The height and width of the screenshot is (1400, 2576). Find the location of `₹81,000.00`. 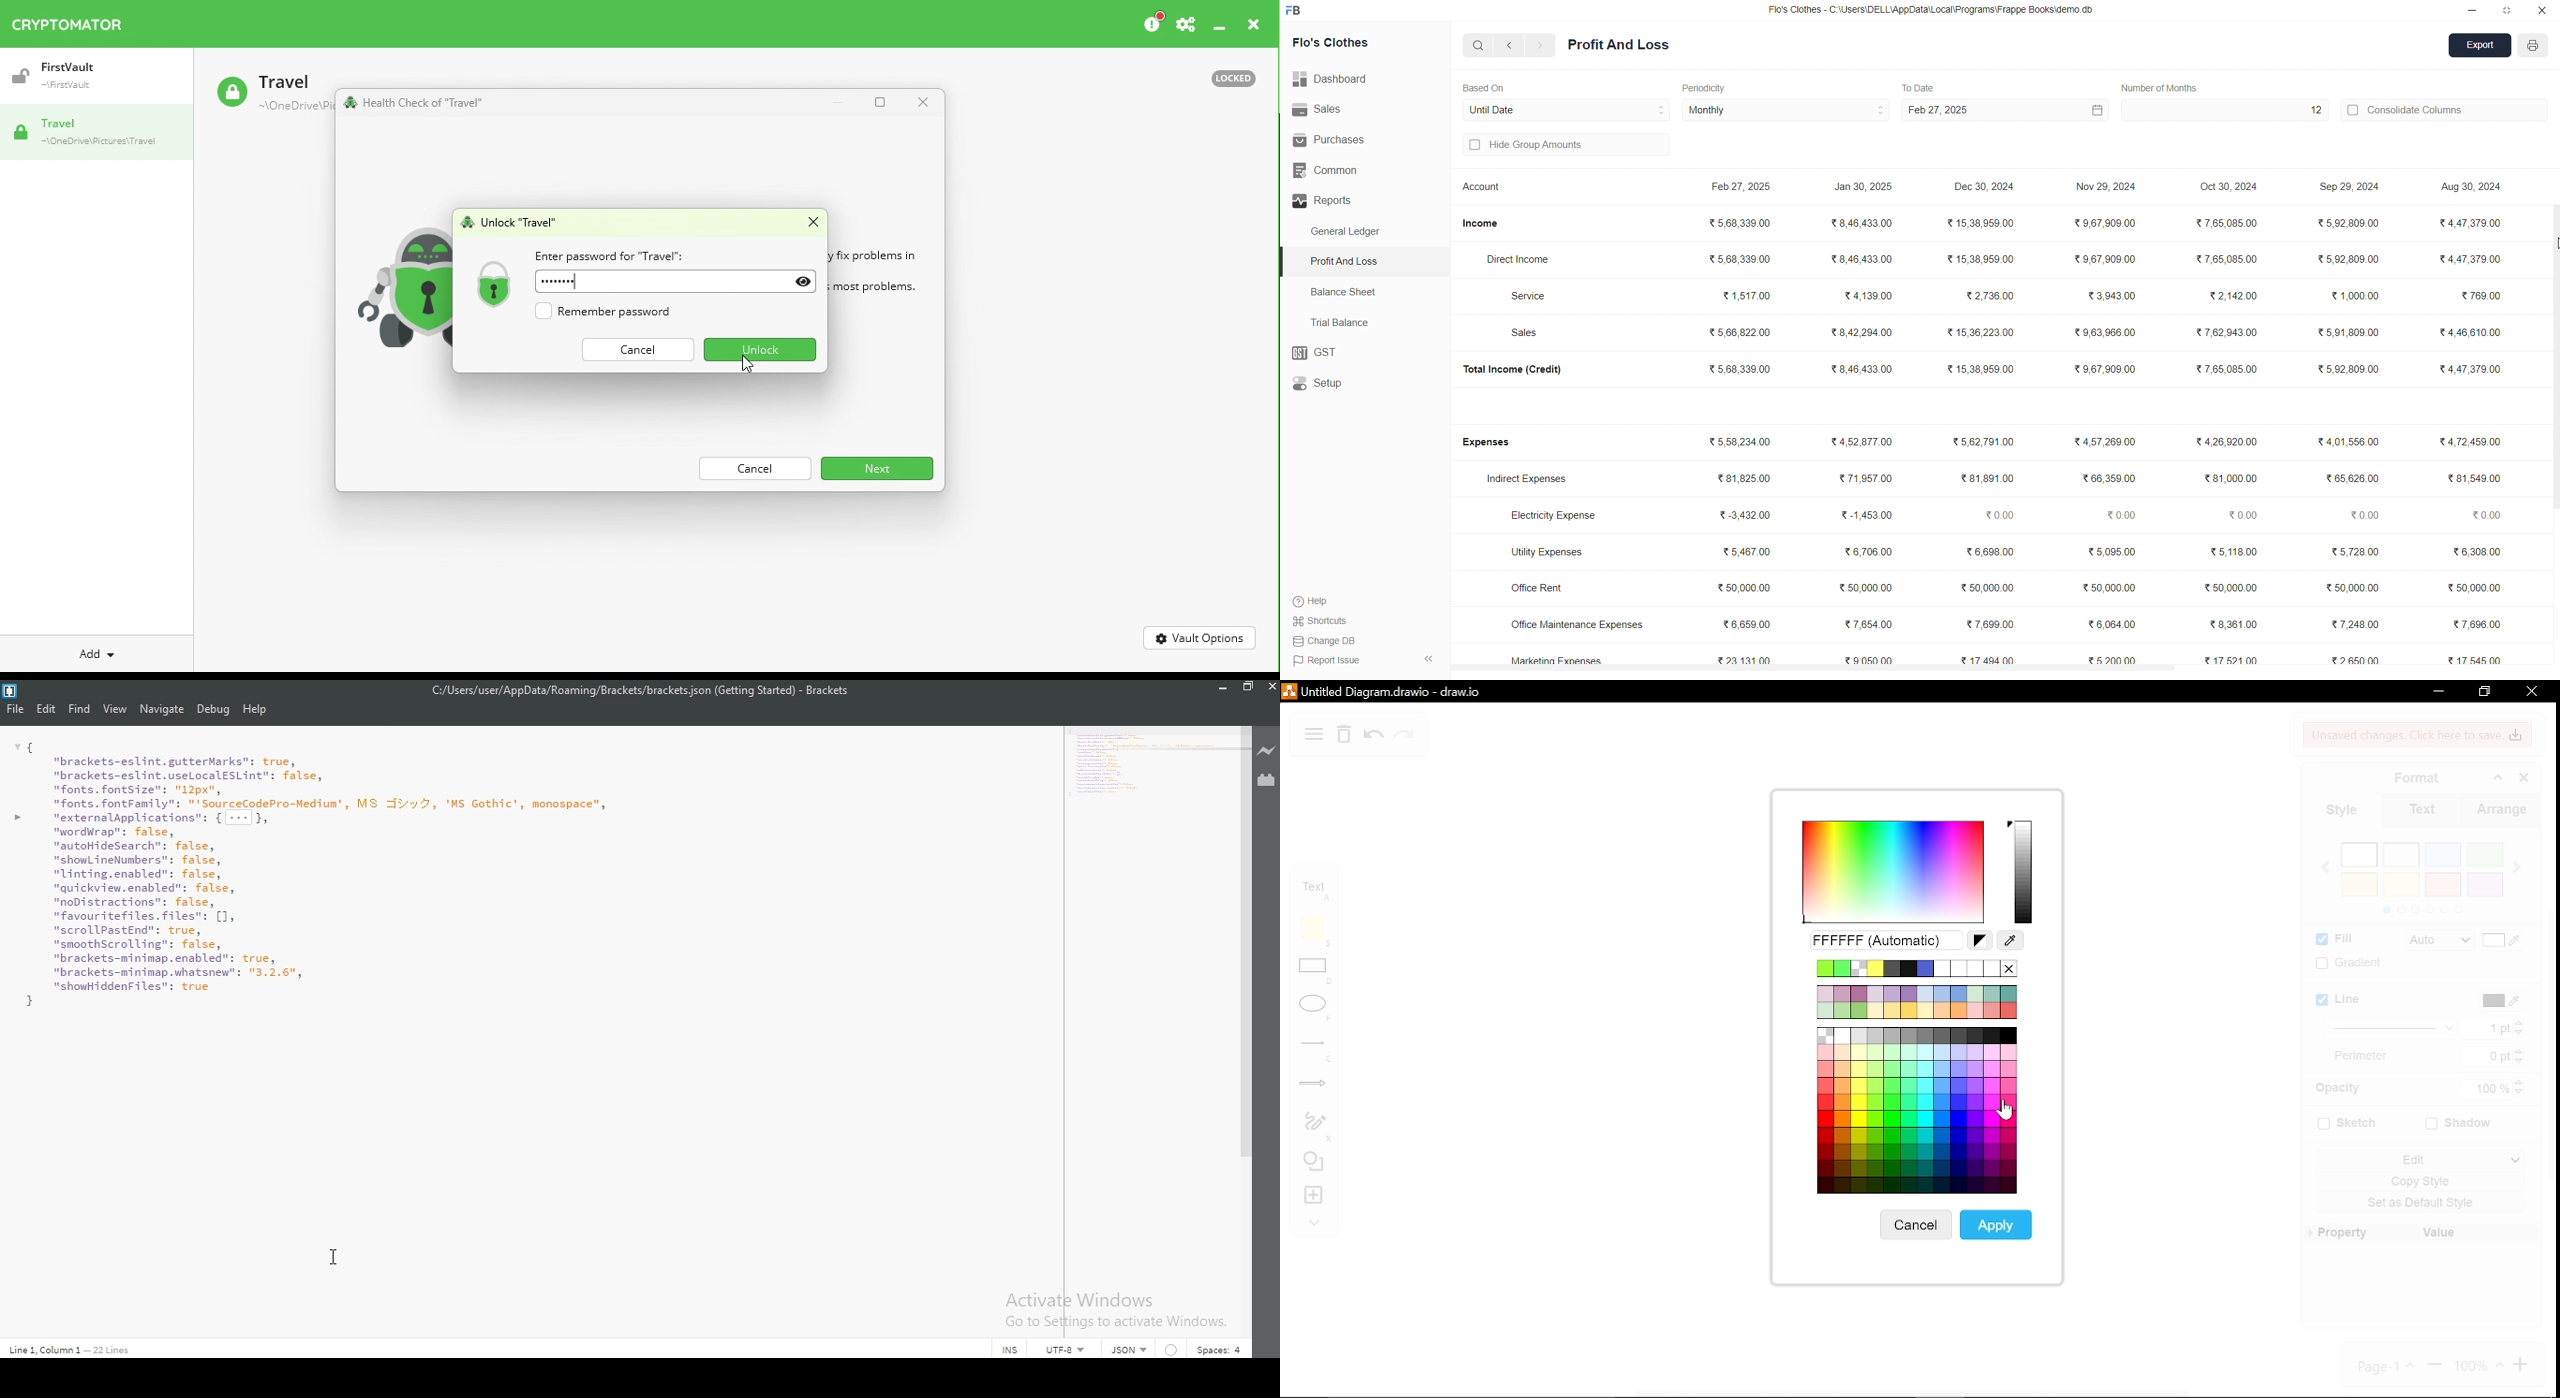

₹81,000.00 is located at coordinates (2231, 478).